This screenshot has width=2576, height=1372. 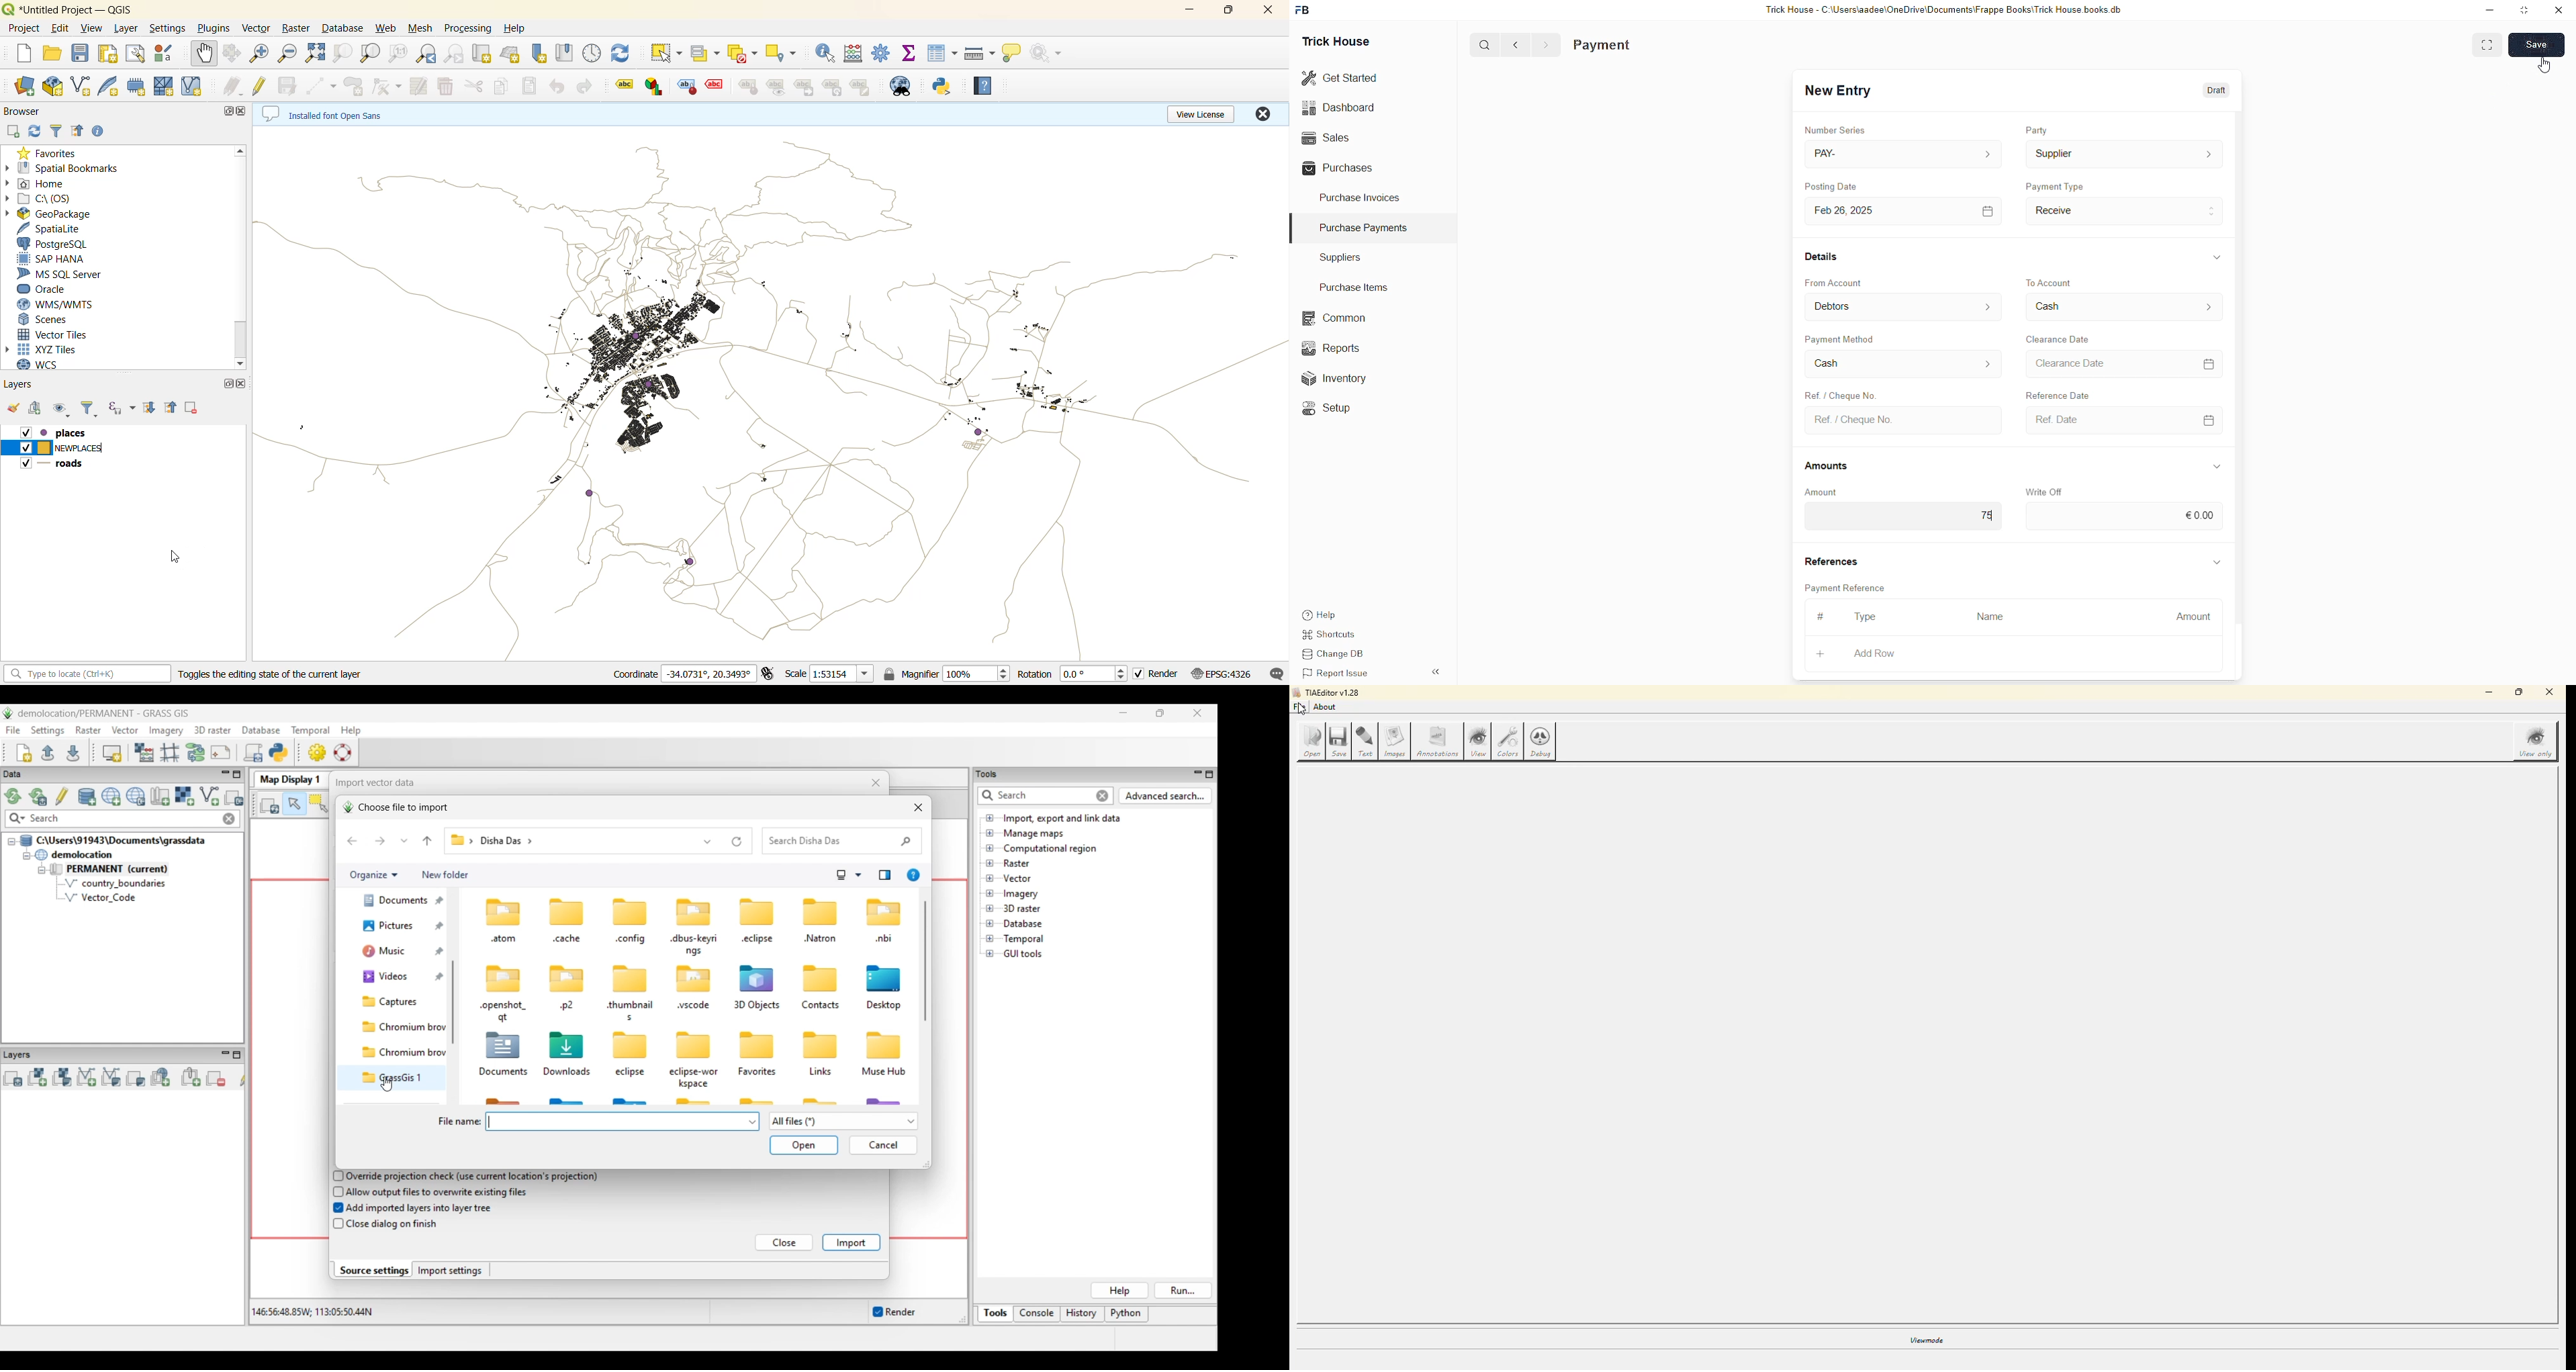 What do you see at coordinates (1901, 365) in the screenshot?
I see `Cash` at bounding box center [1901, 365].